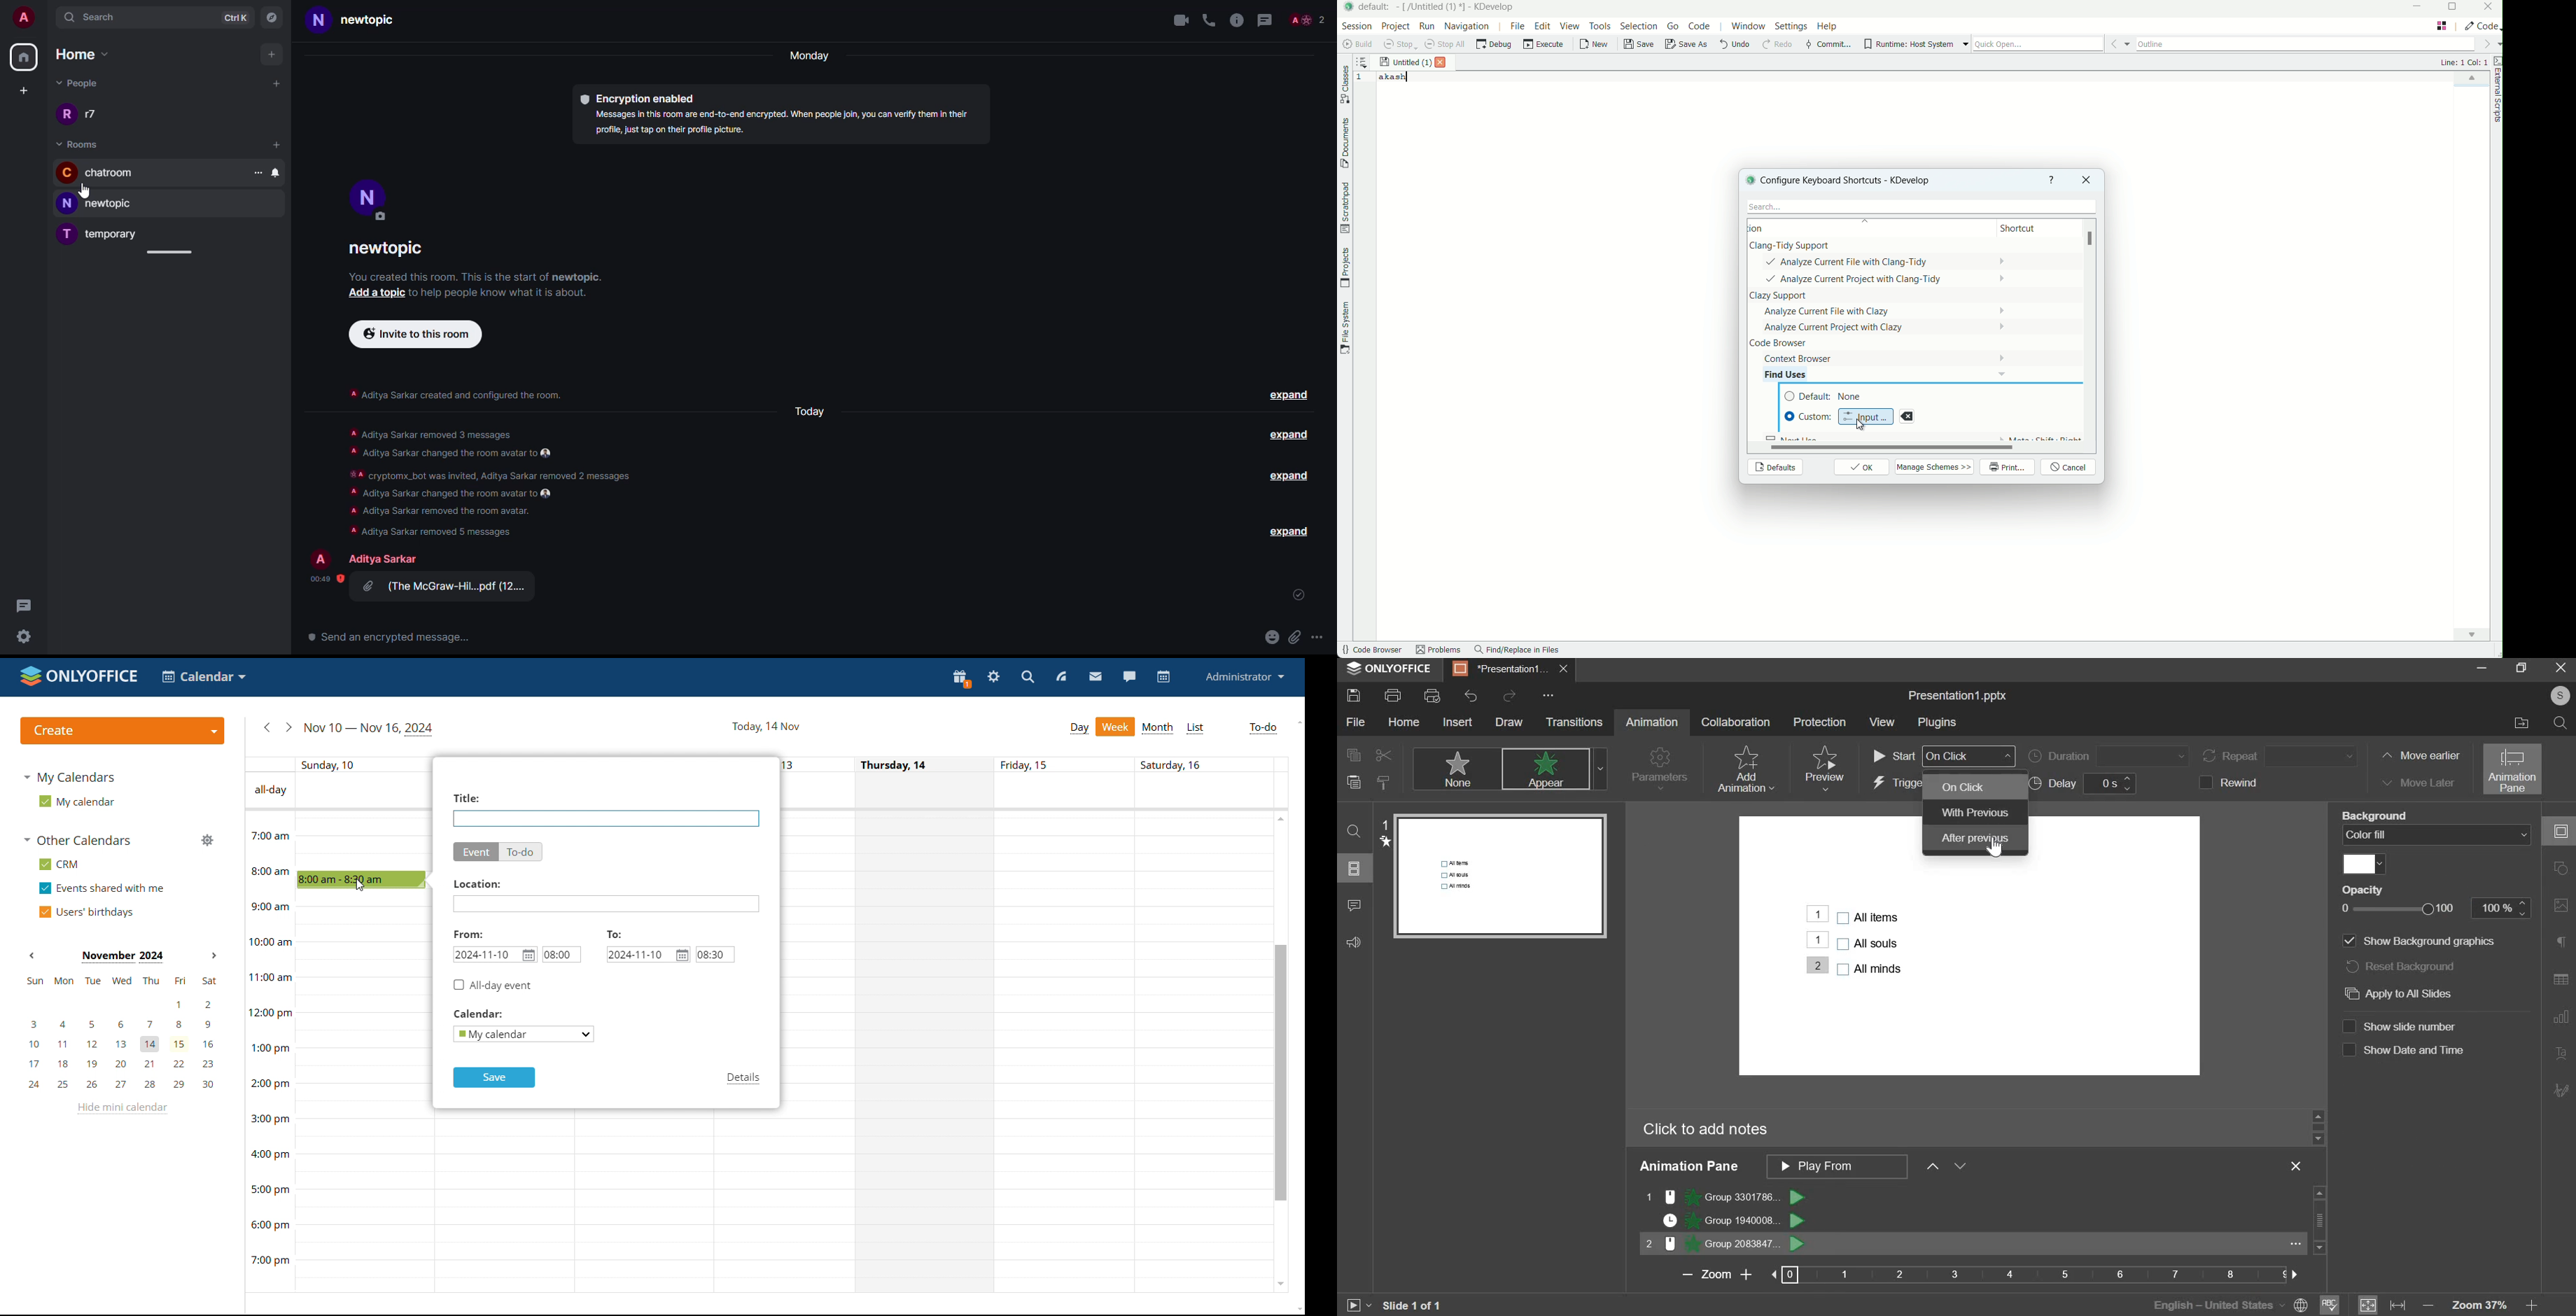 The height and width of the screenshot is (1316, 2576). I want to click on English - united states, so click(2225, 1304).